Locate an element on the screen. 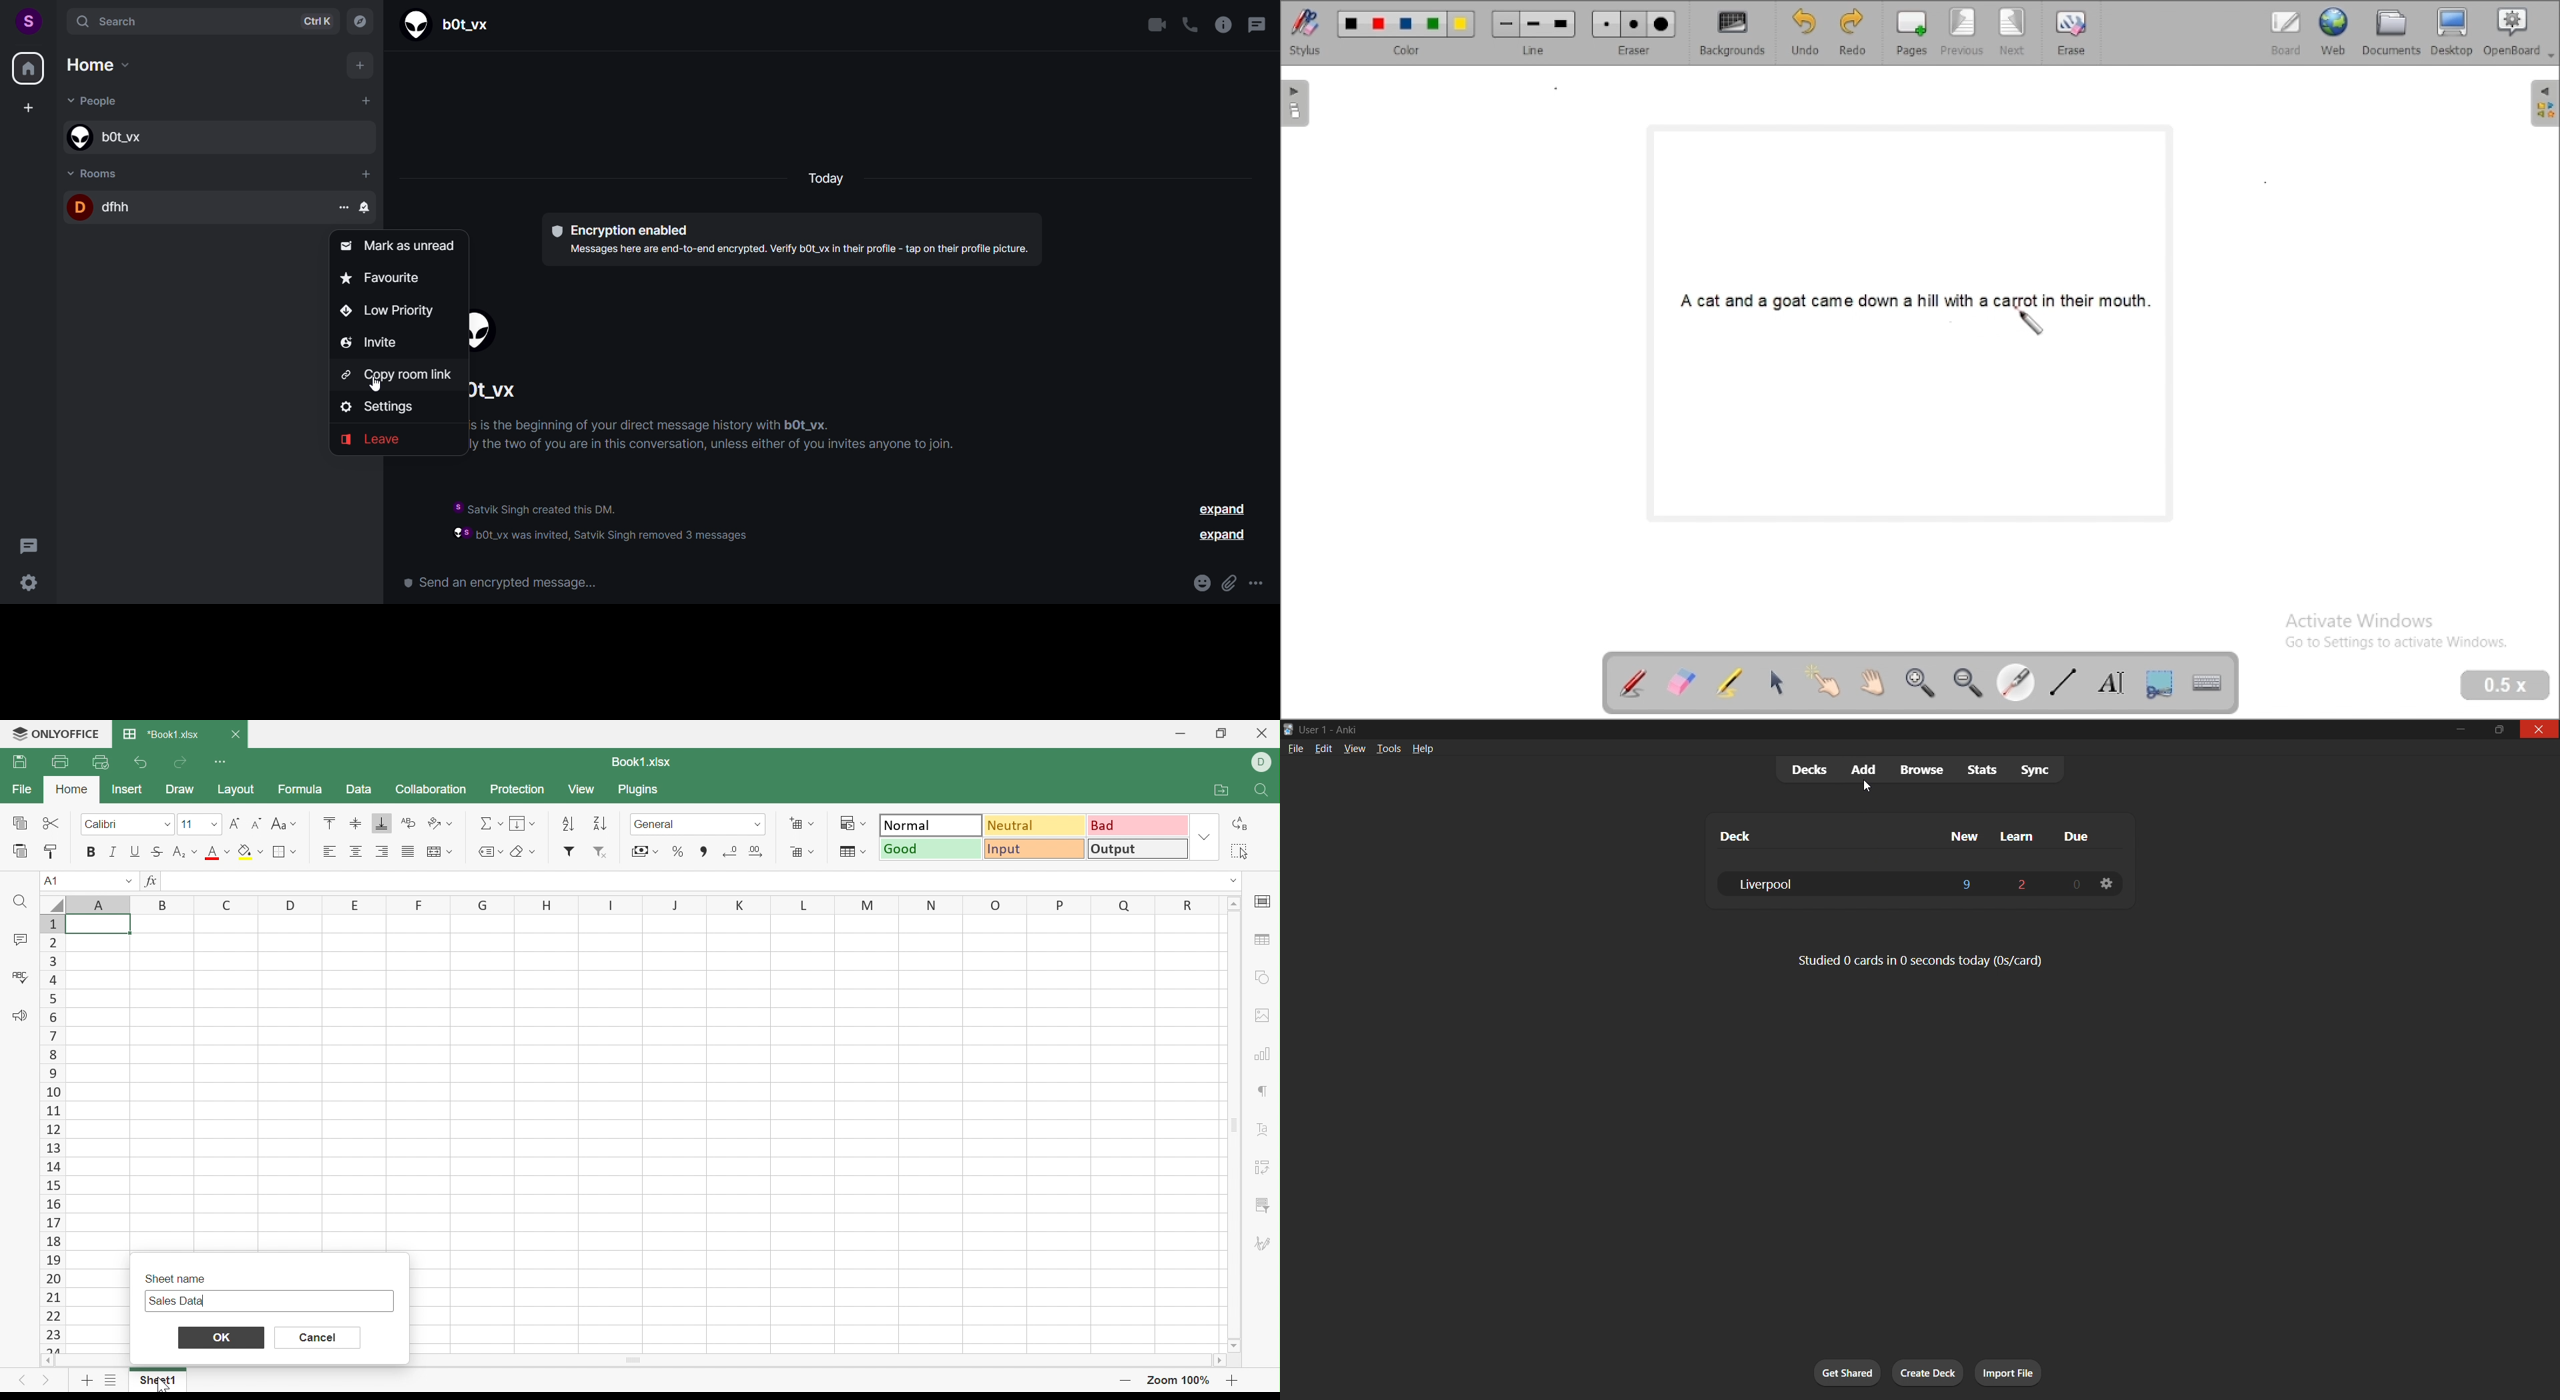  Font sizes is located at coordinates (213, 825).